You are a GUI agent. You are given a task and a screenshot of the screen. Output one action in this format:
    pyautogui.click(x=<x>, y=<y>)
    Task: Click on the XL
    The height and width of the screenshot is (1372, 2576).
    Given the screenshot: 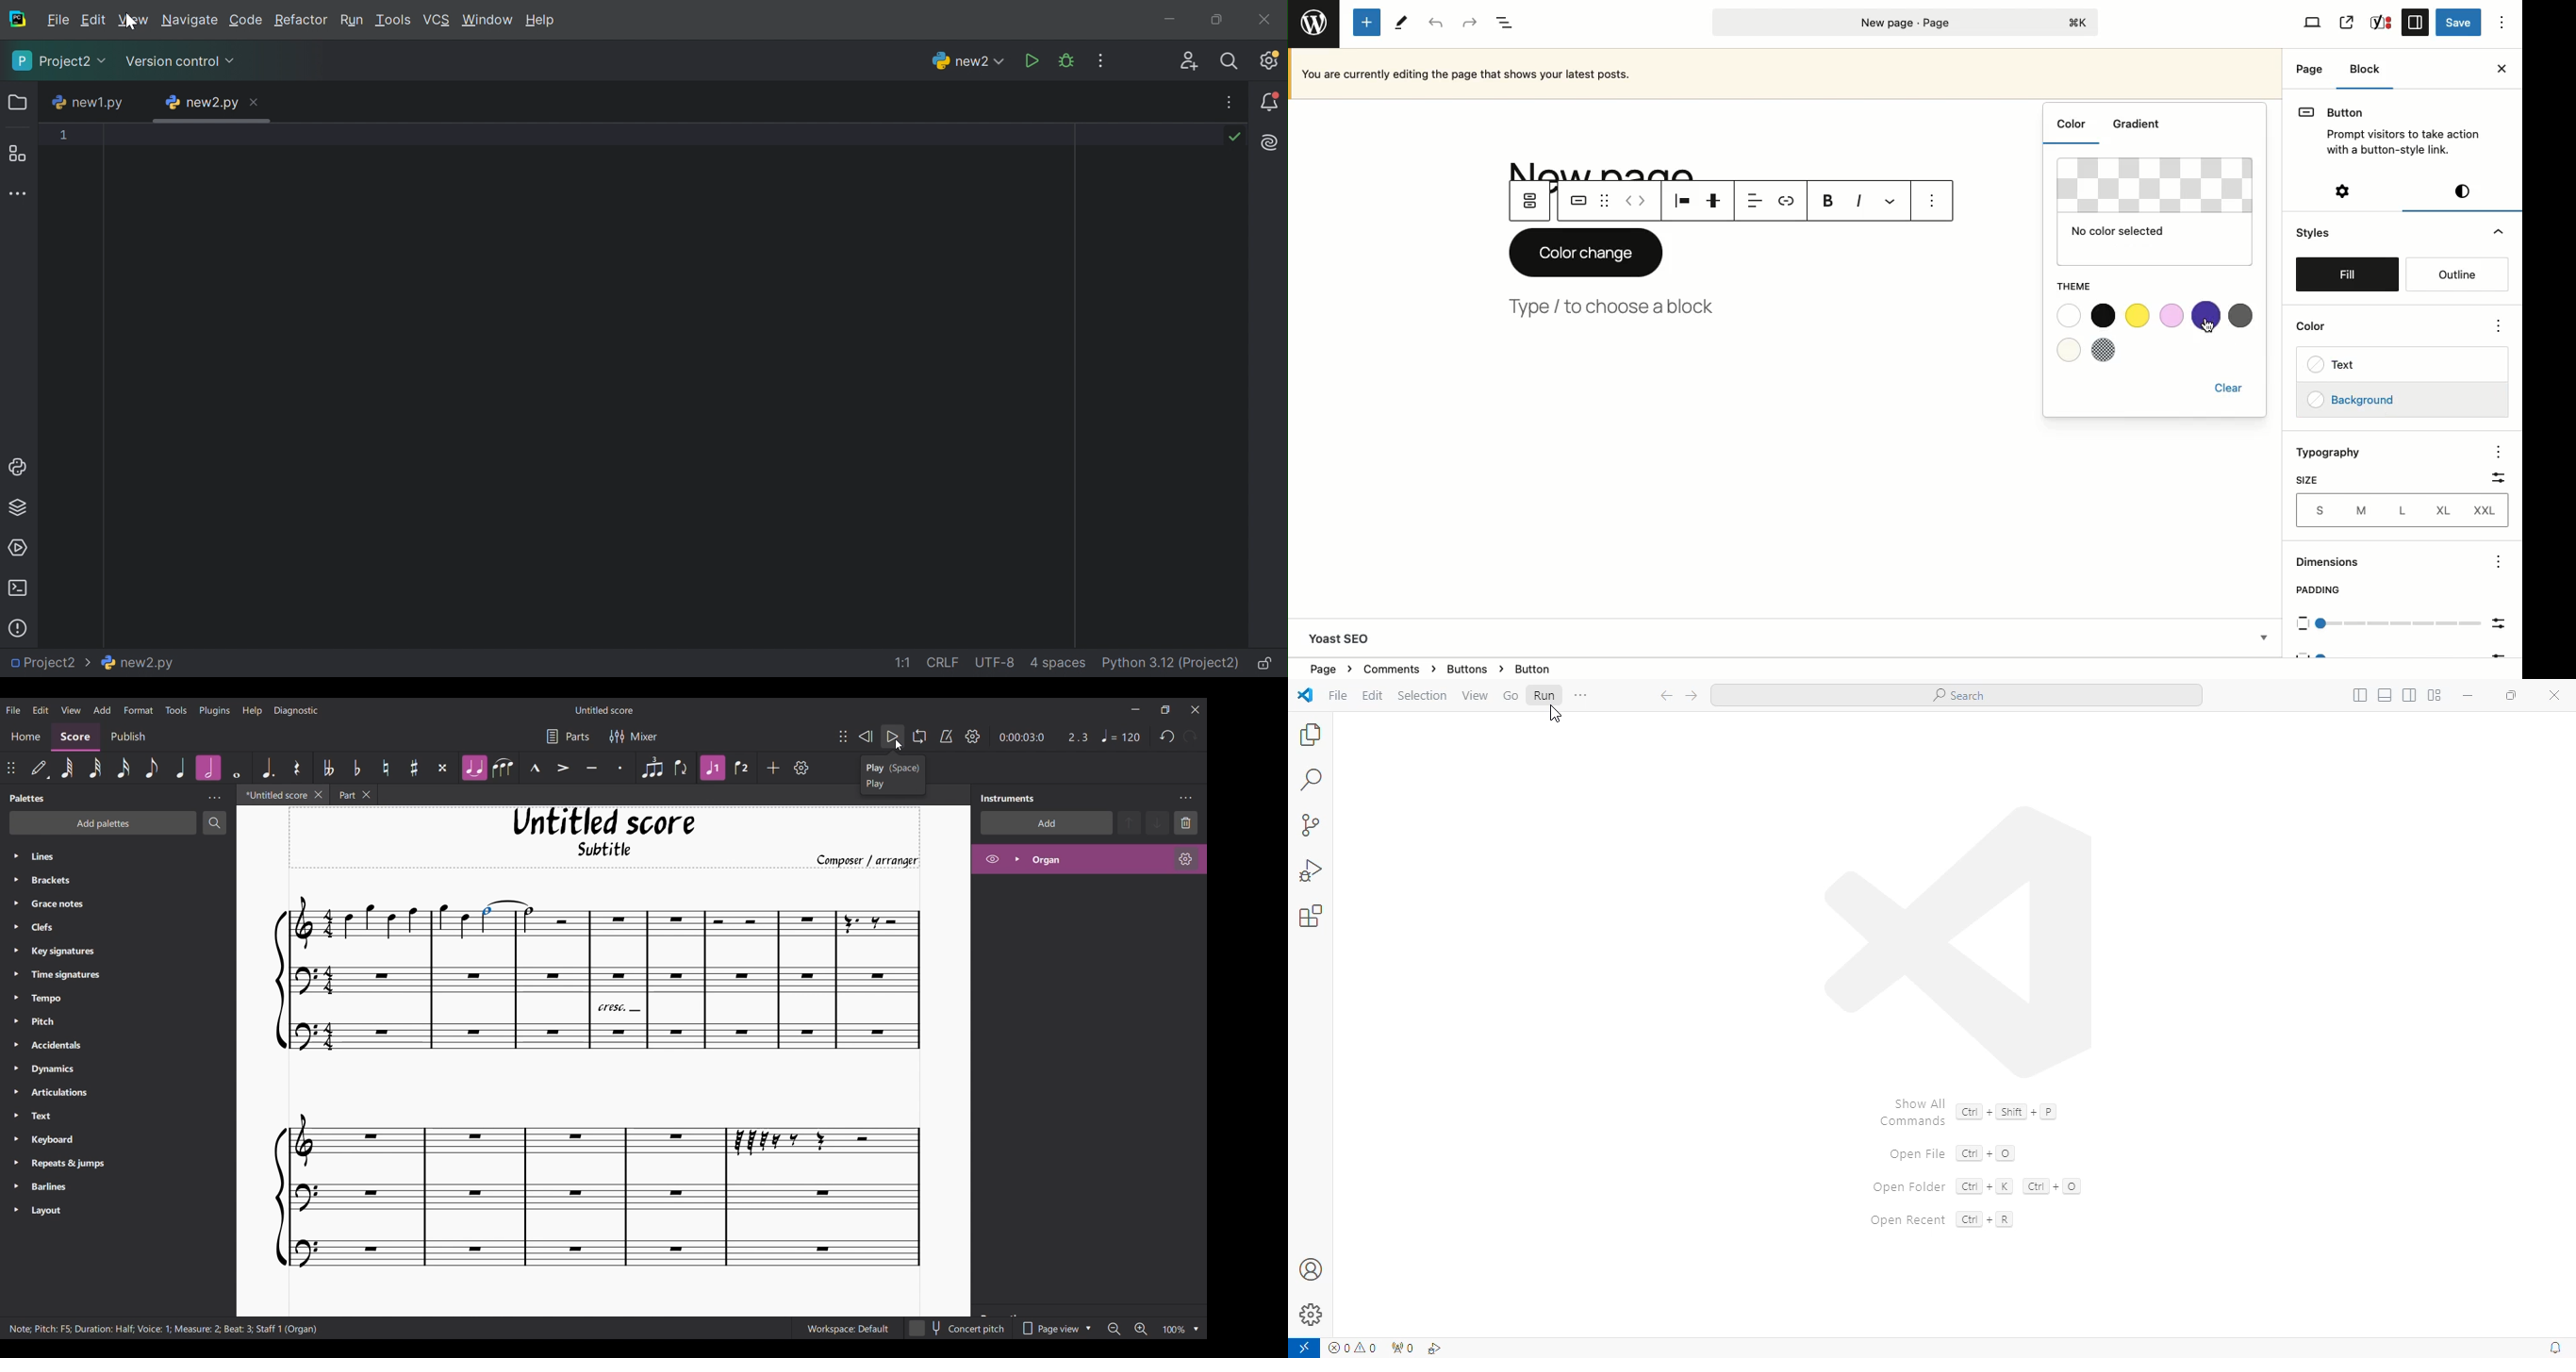 What is the action you would take?
    pyautogui.click(x=2444, y=511)
    